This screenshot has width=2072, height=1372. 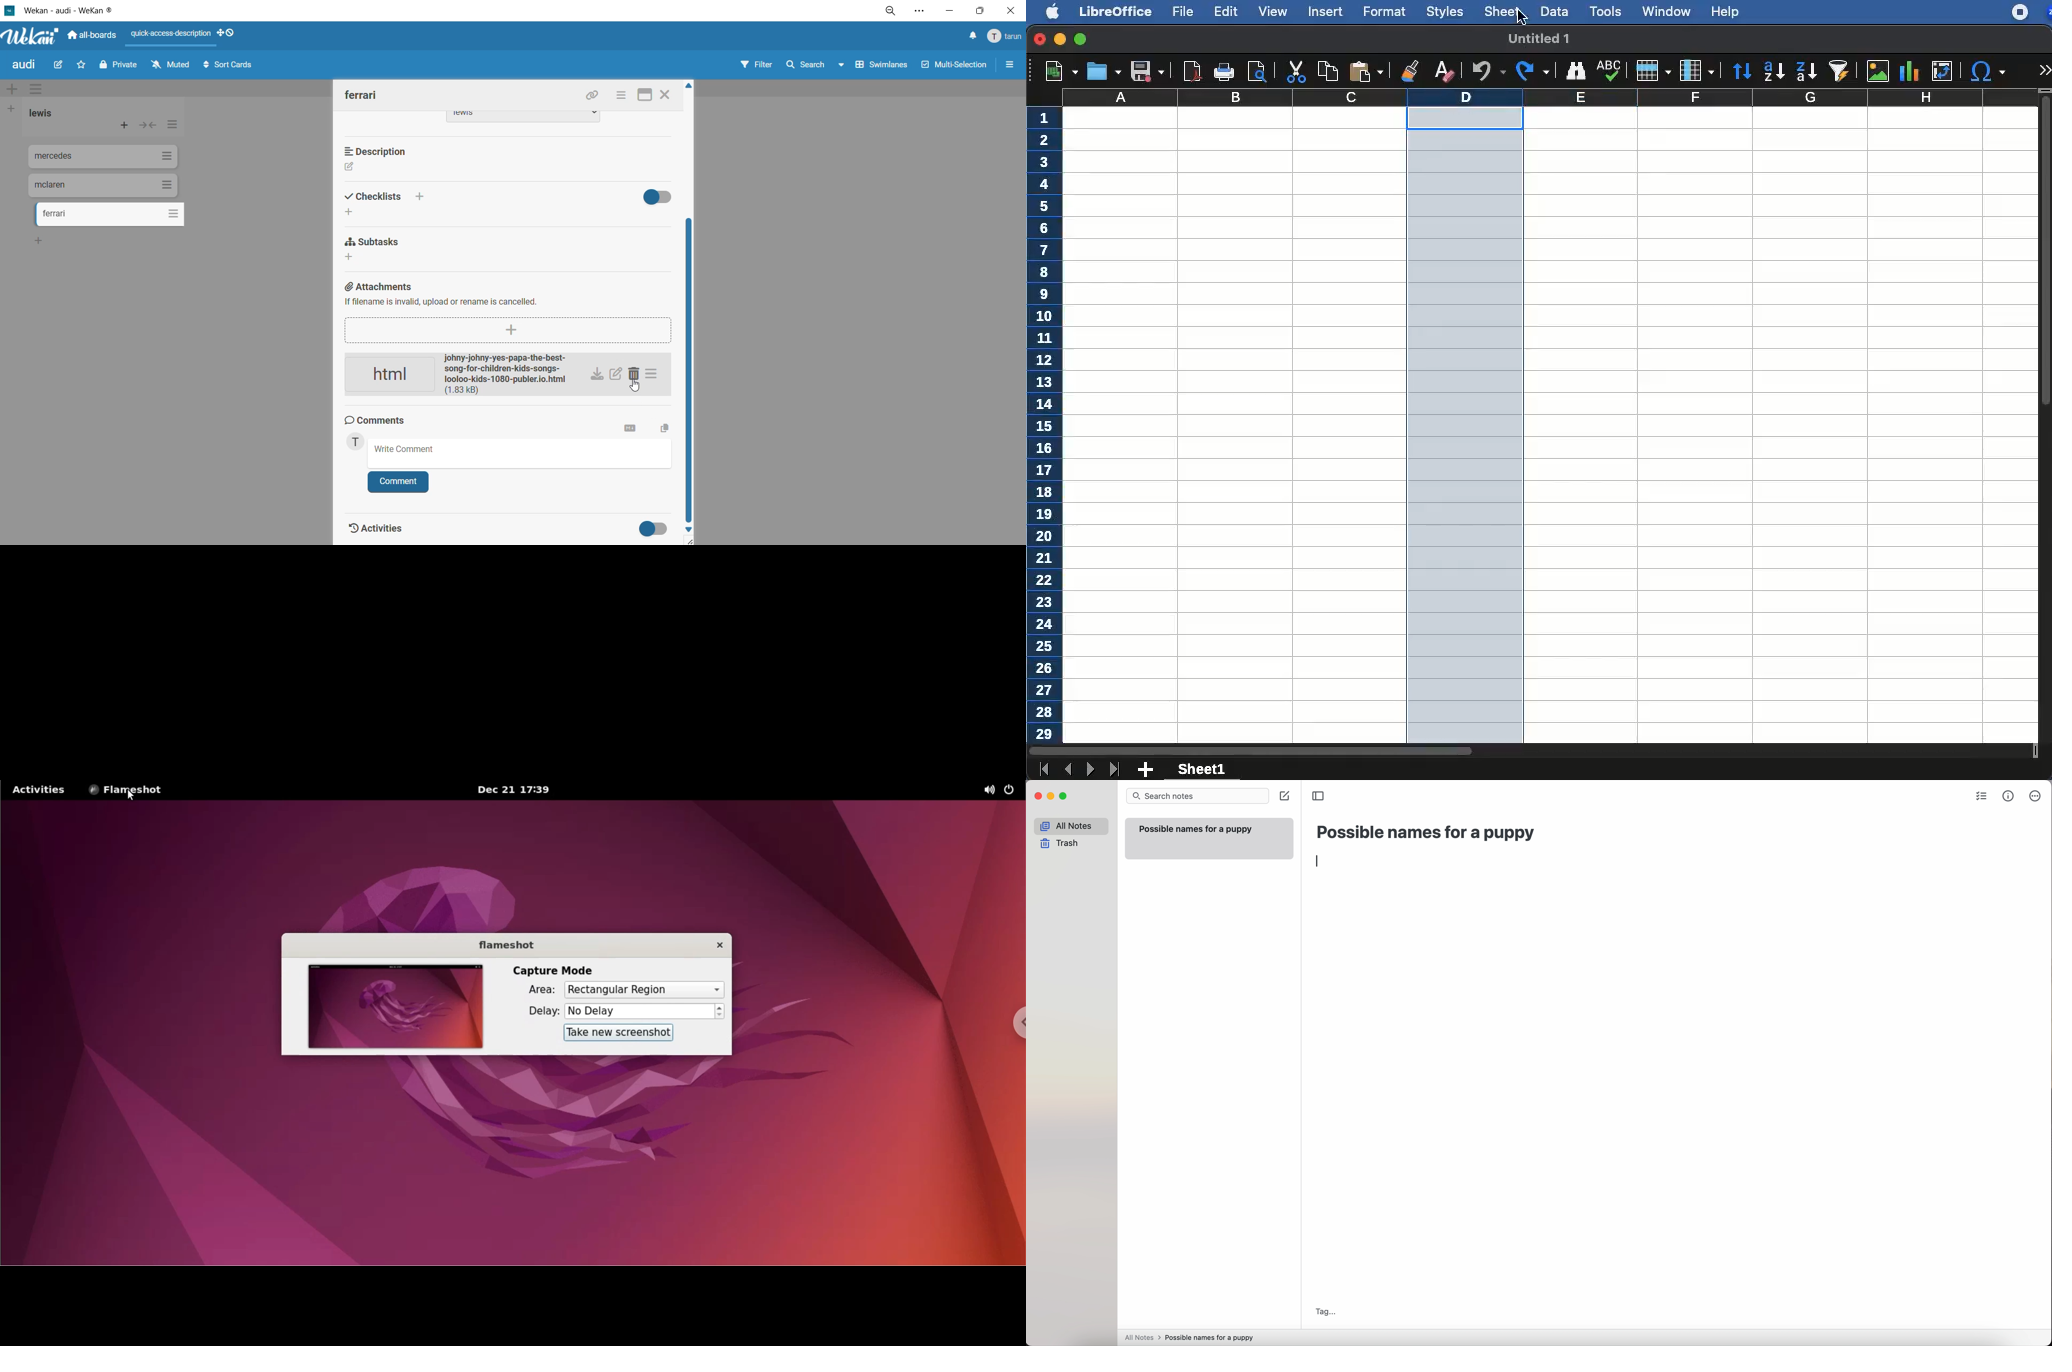 What do you see at coordinates (1426, 833) in the screenshot?
I see `possible names for a puppy` at bounding box center [1426, 833].